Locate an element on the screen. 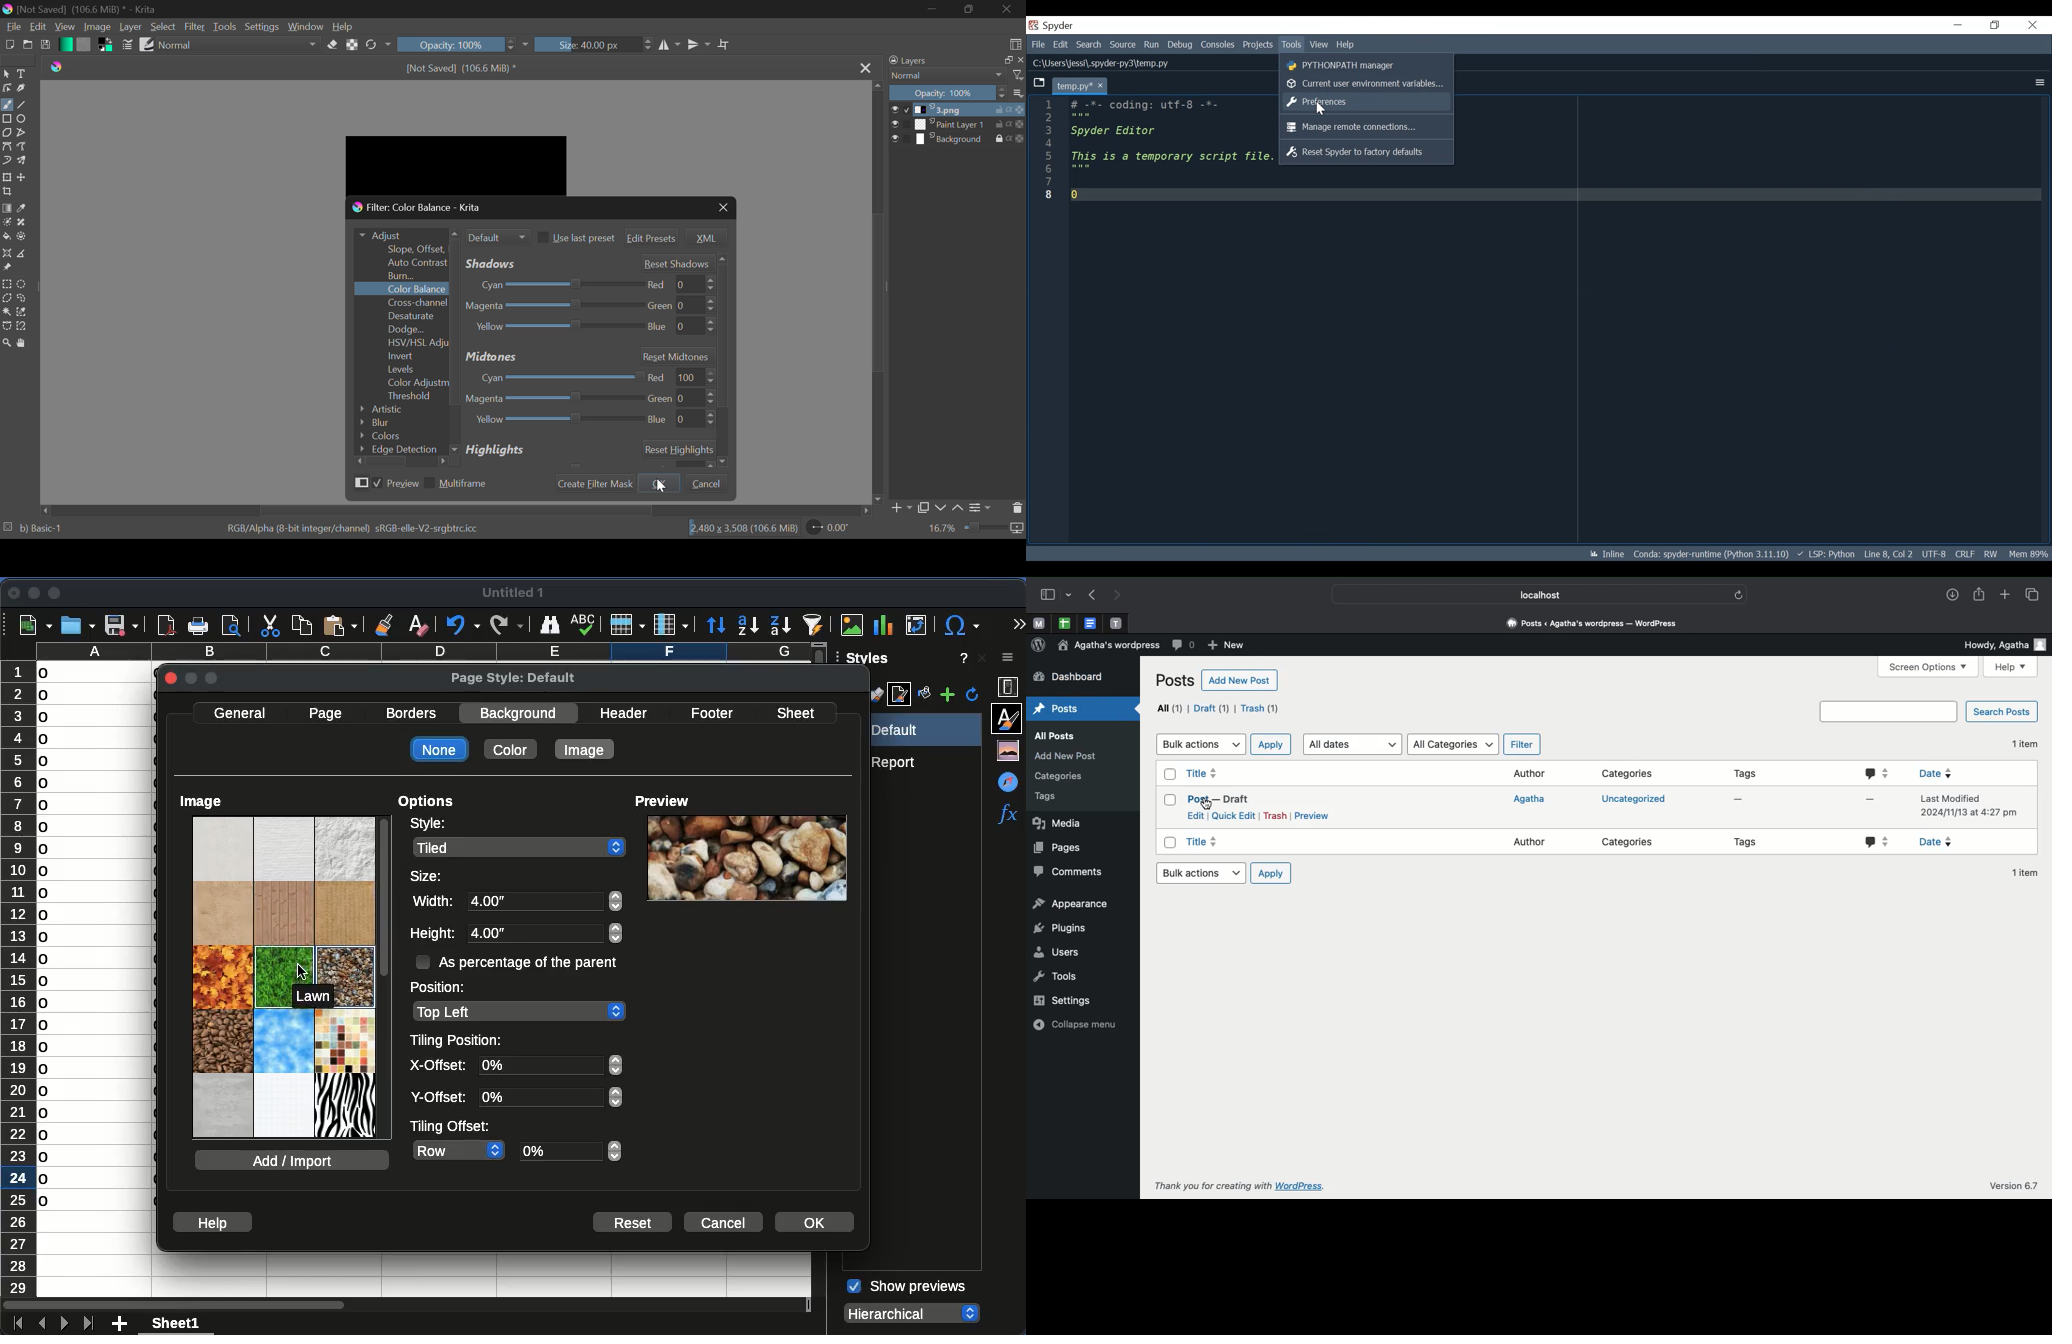 The width and height of the screenshot is (2072, 1344). b) Basic 1 is located at coordinates (40, 530).